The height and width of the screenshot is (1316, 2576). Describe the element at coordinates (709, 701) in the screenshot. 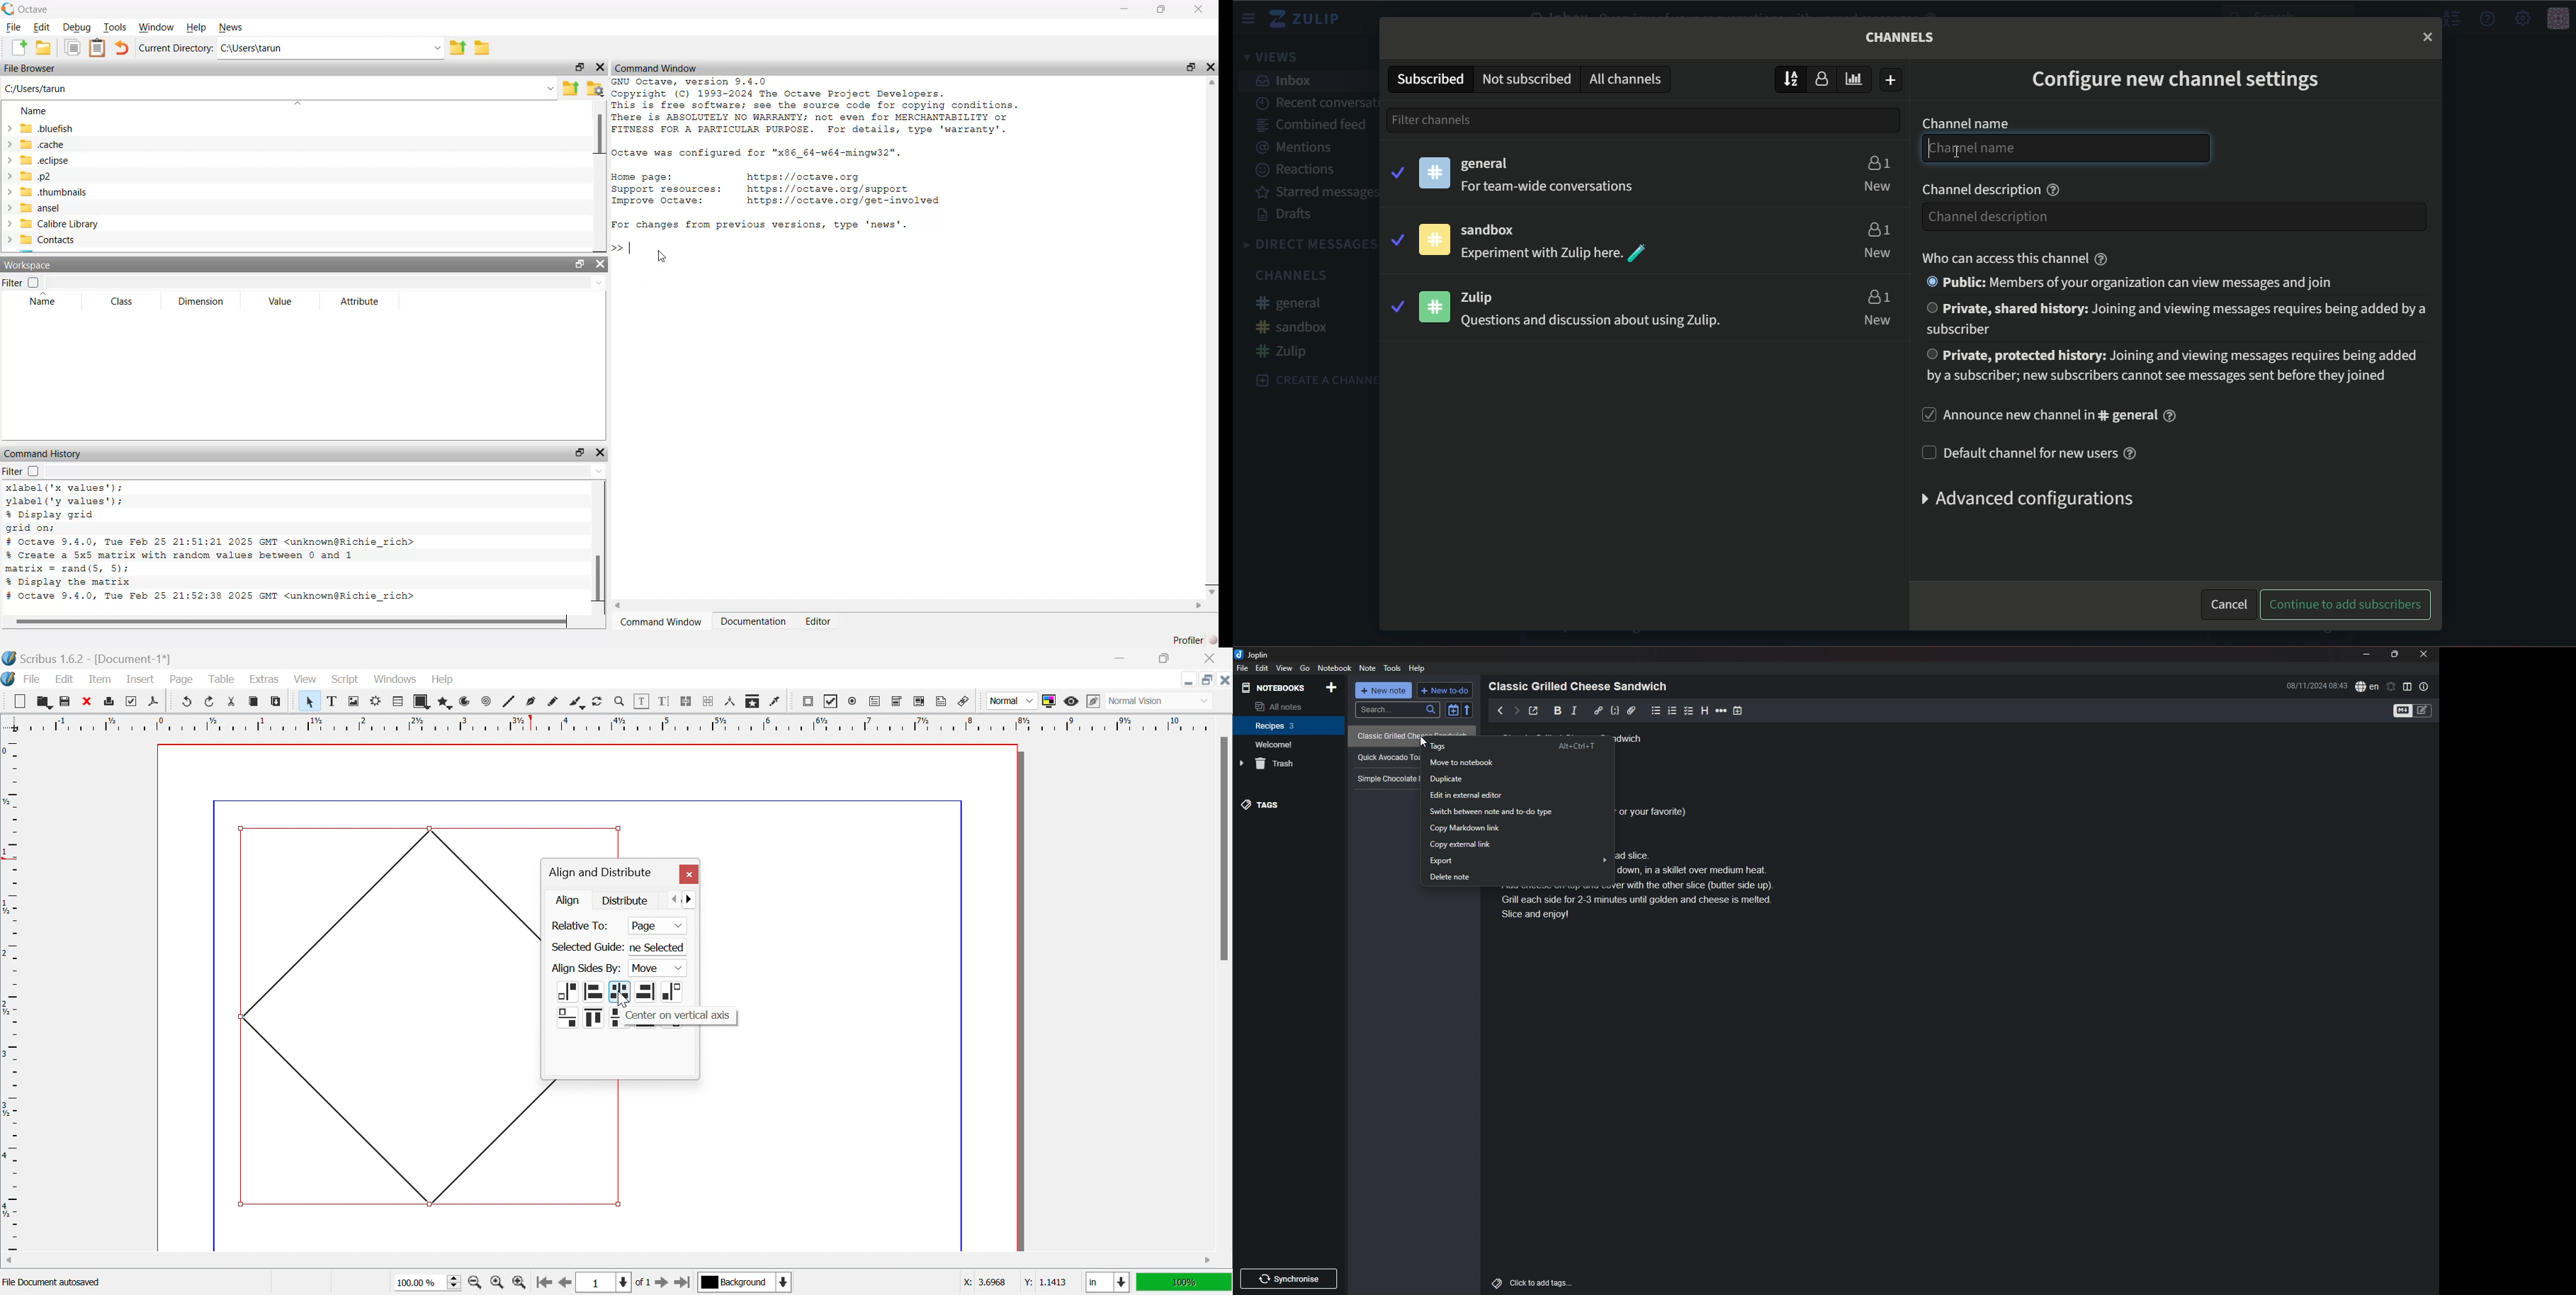

I see `Unlink text frames` at that location.